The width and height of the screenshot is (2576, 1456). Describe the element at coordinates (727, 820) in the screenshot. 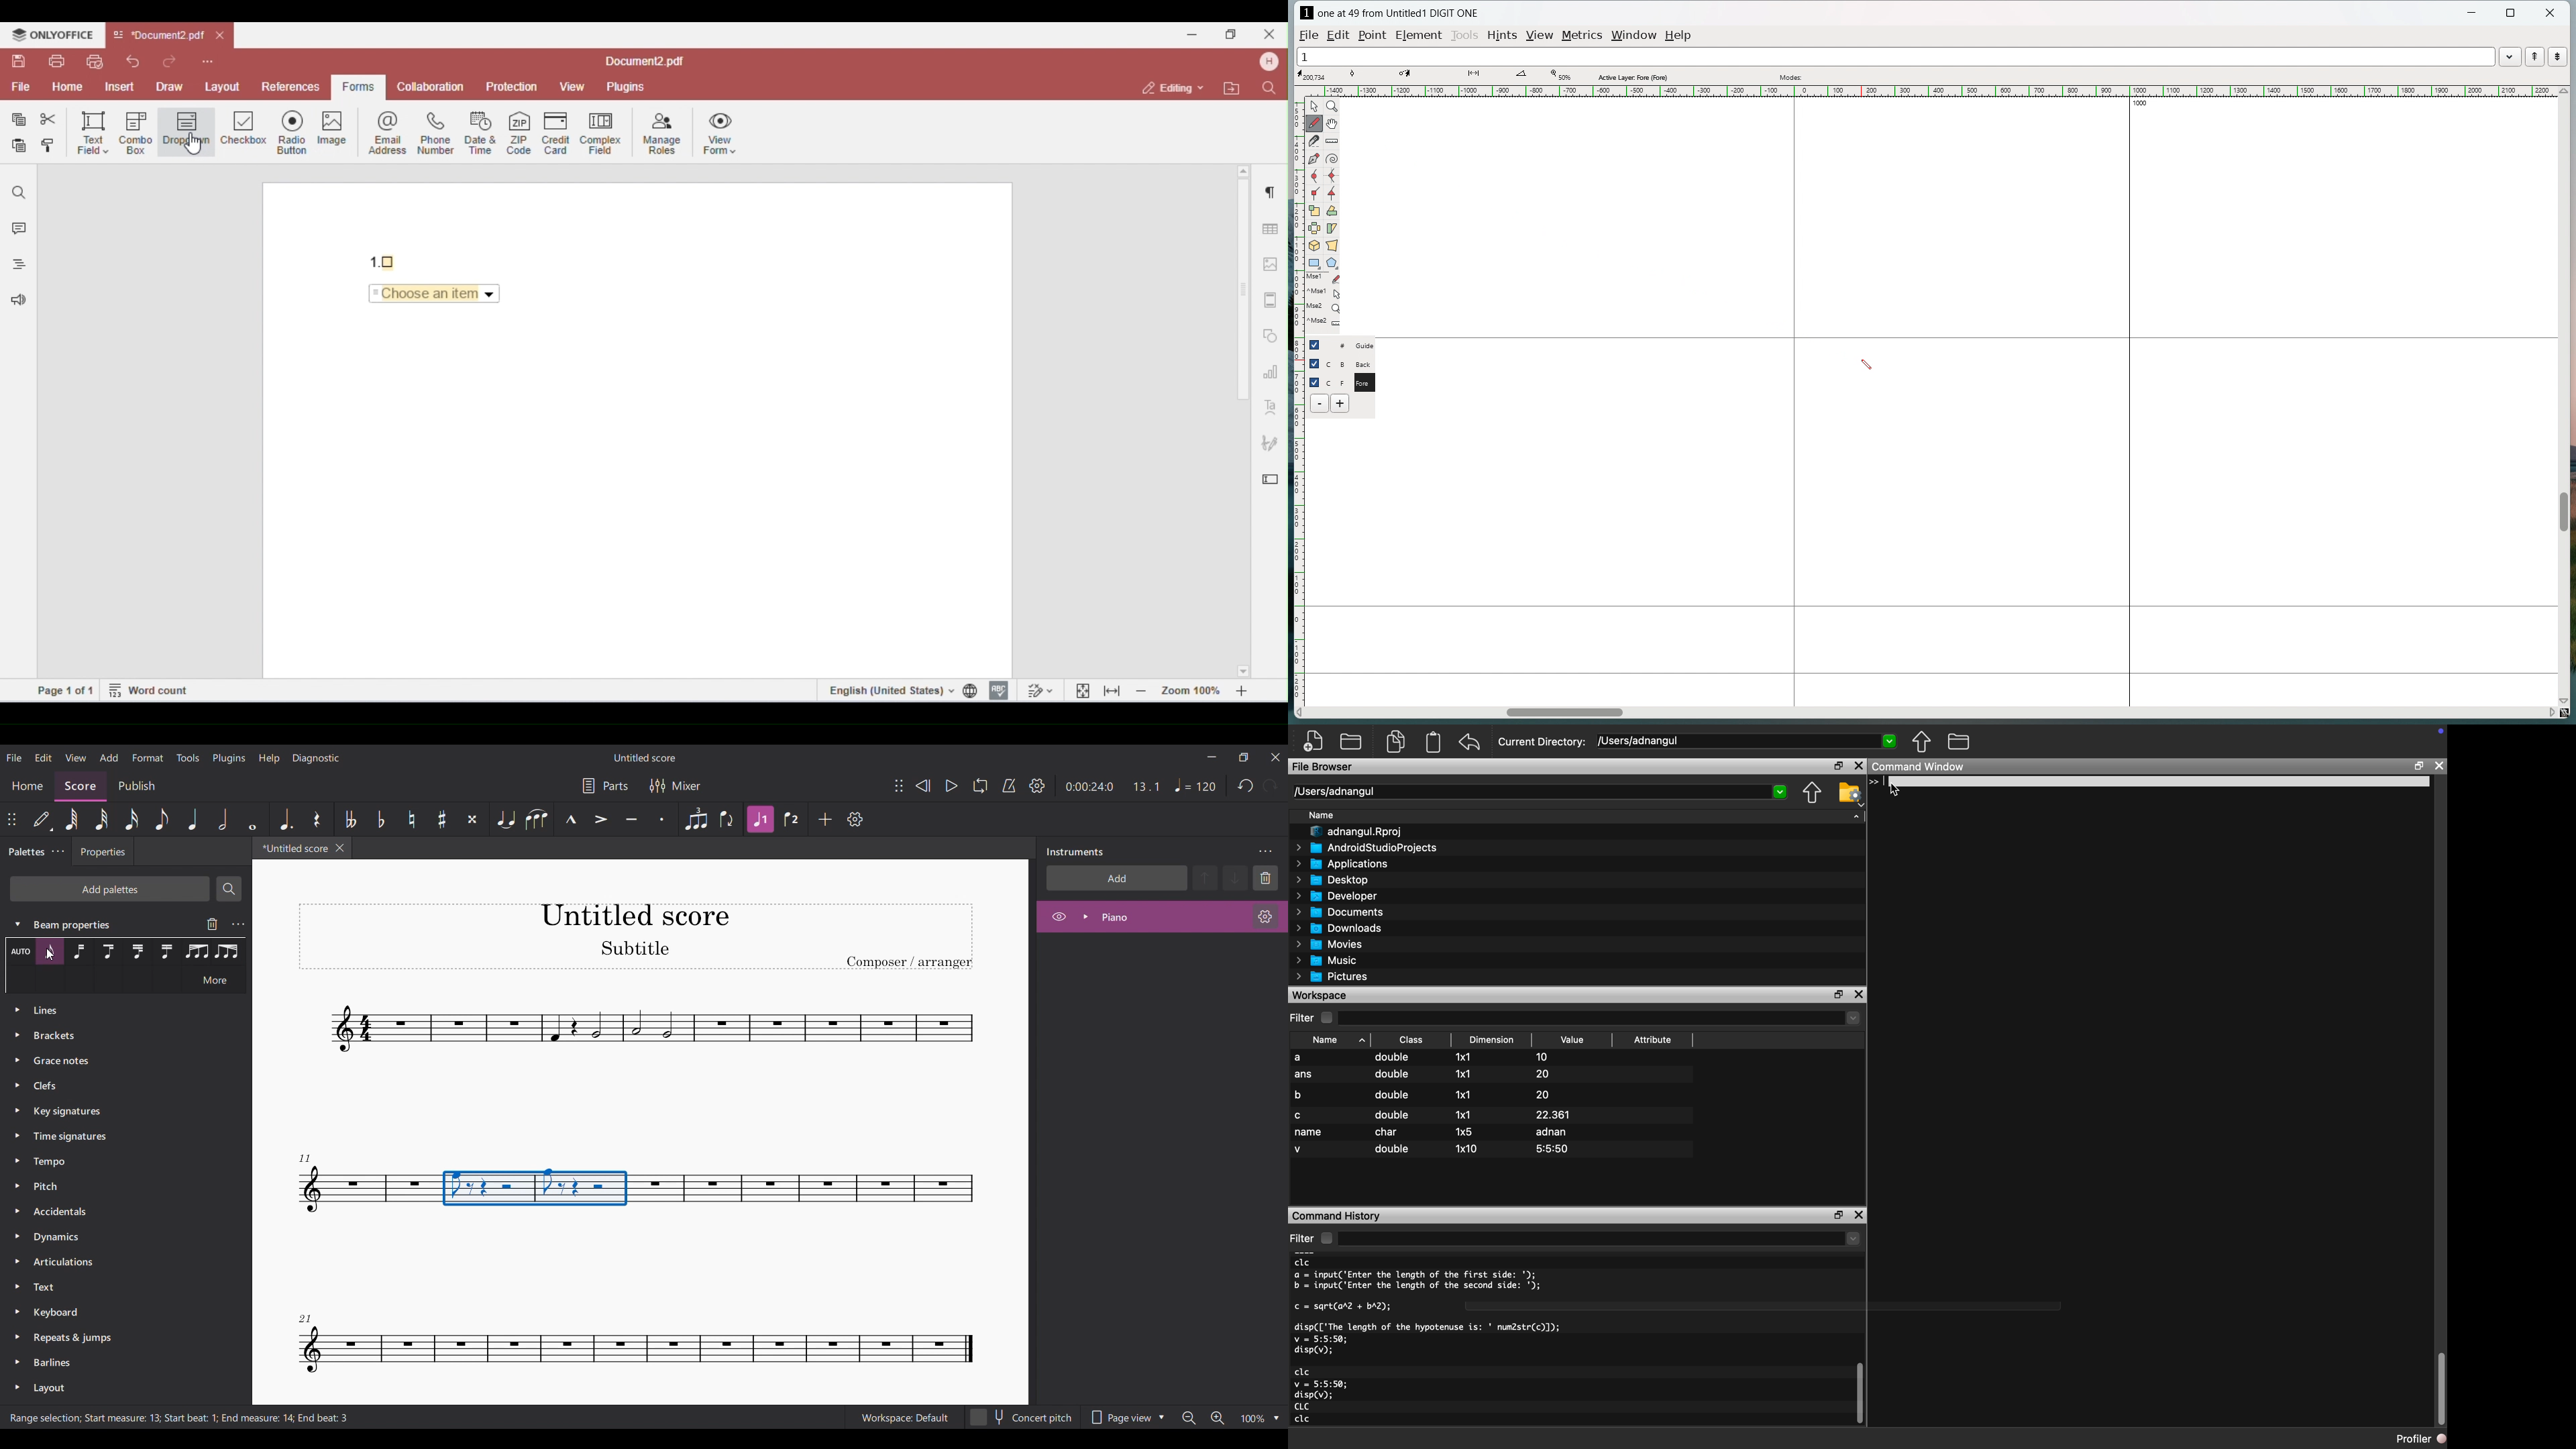

I see `Flip direction` at that location.